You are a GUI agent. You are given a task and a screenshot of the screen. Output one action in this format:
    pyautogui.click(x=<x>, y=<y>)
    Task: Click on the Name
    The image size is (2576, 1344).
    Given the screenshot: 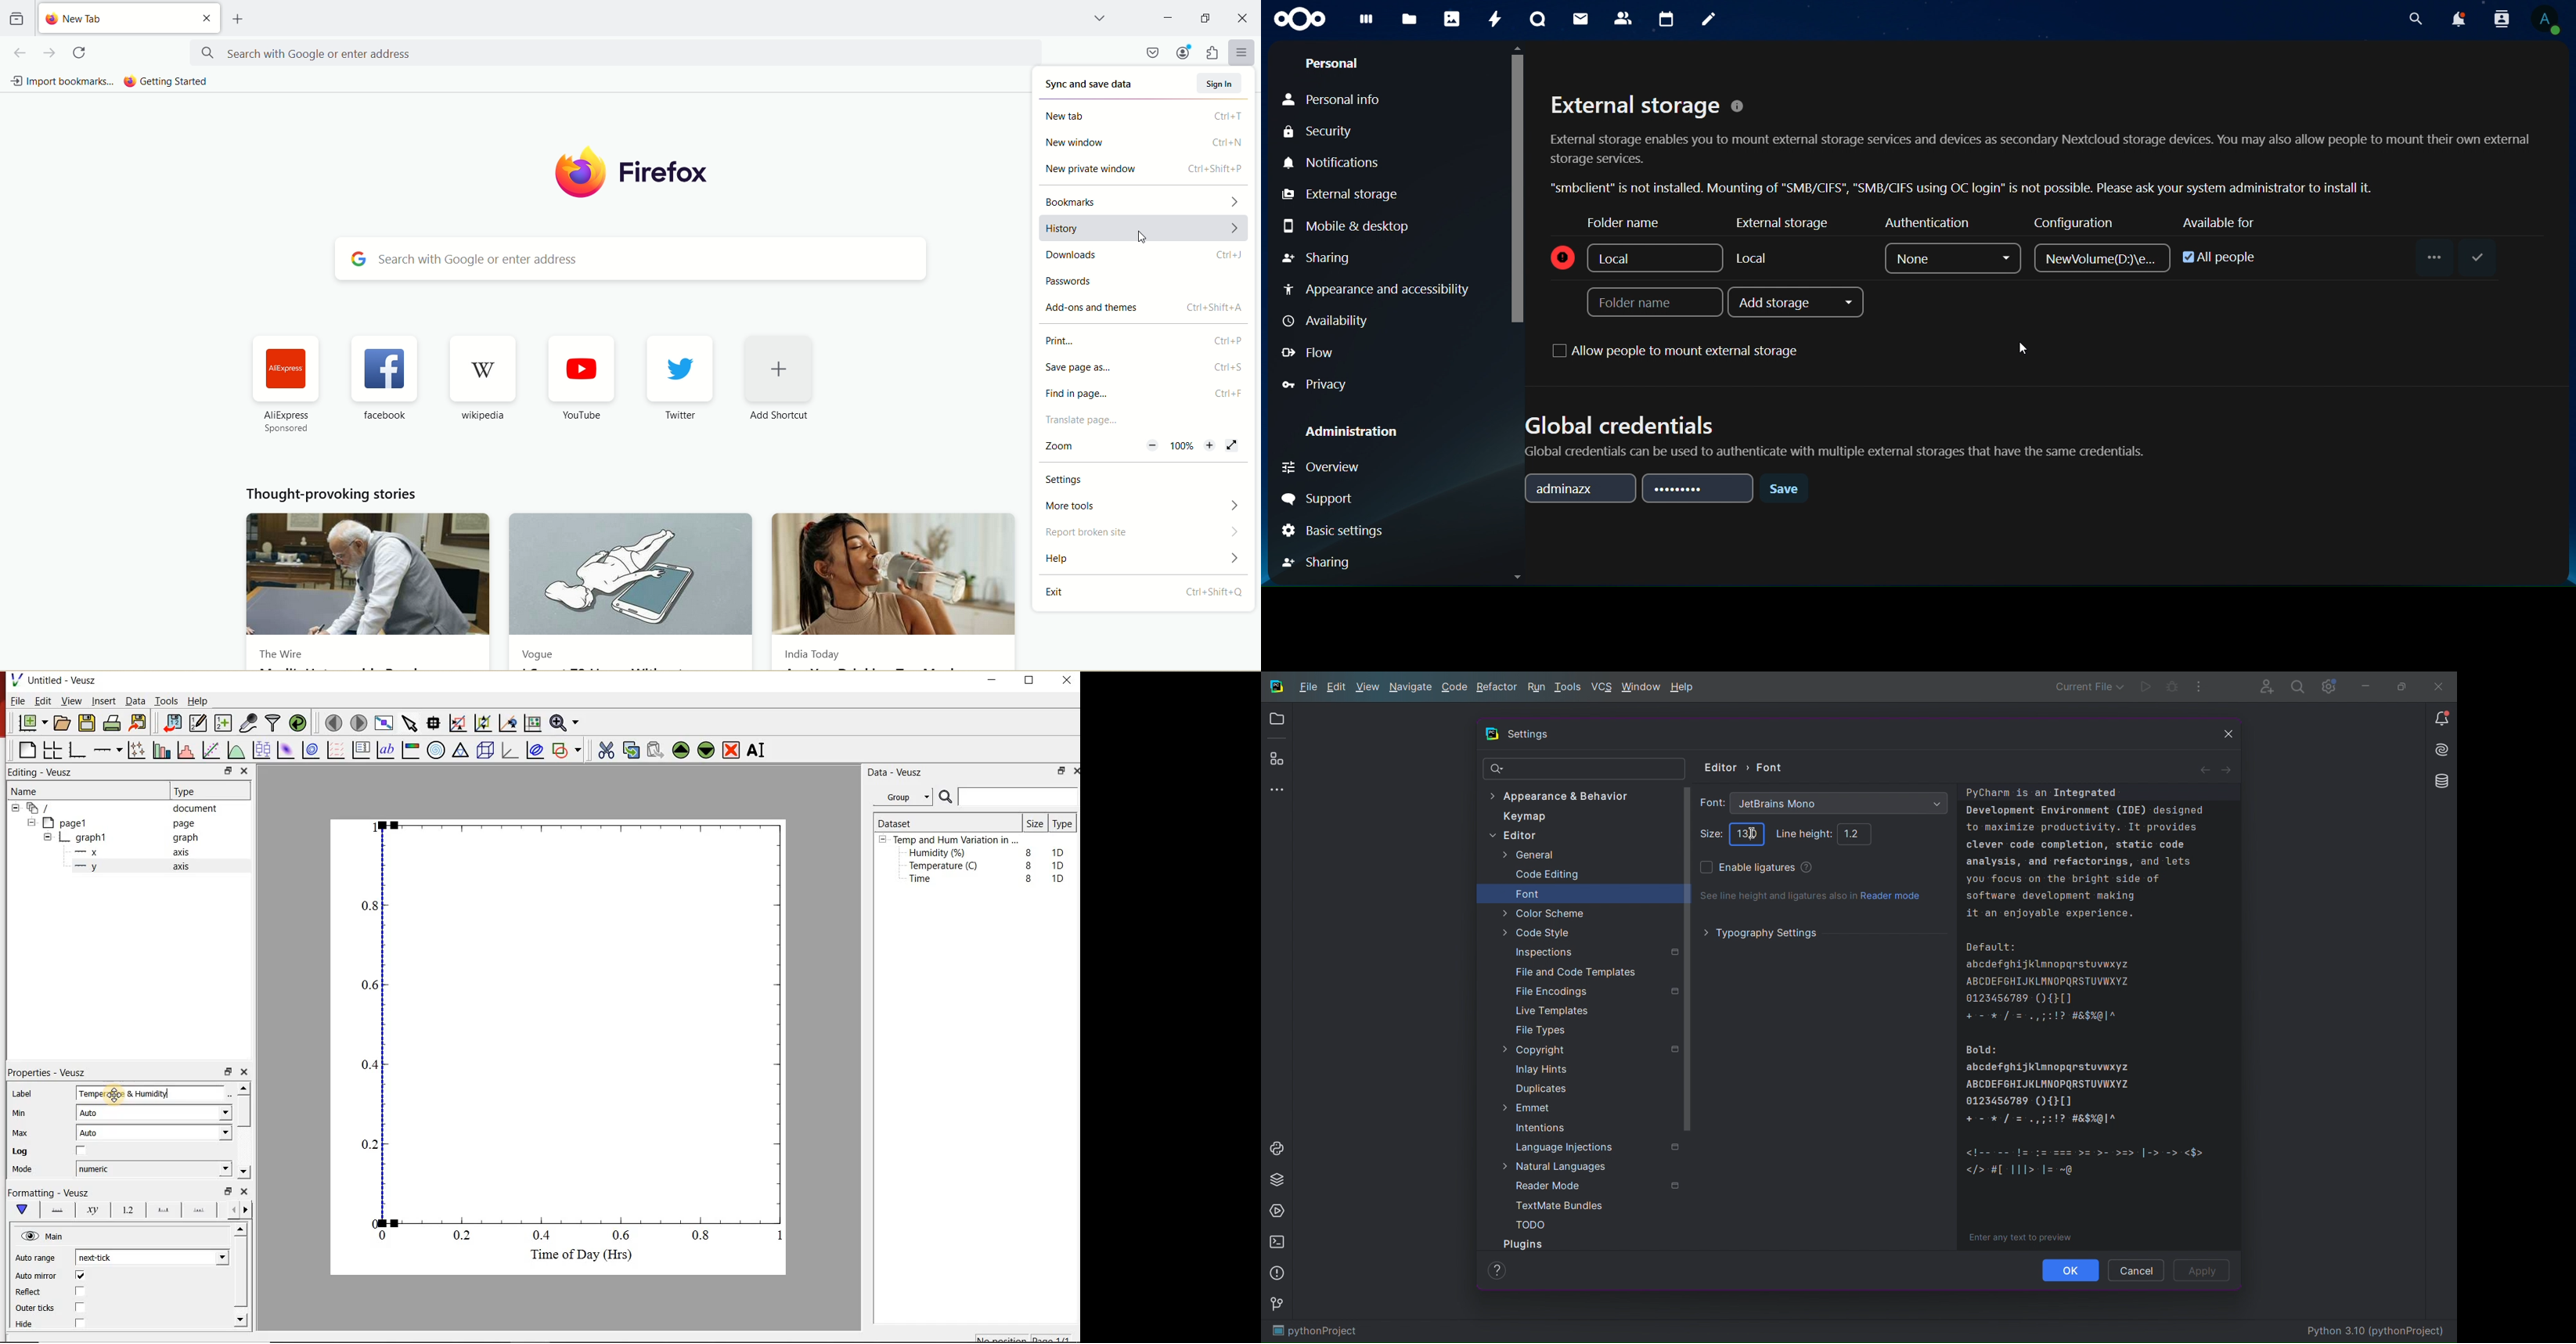 What is the action you would take?
    pyautogui.click(x=36, y=792)
    